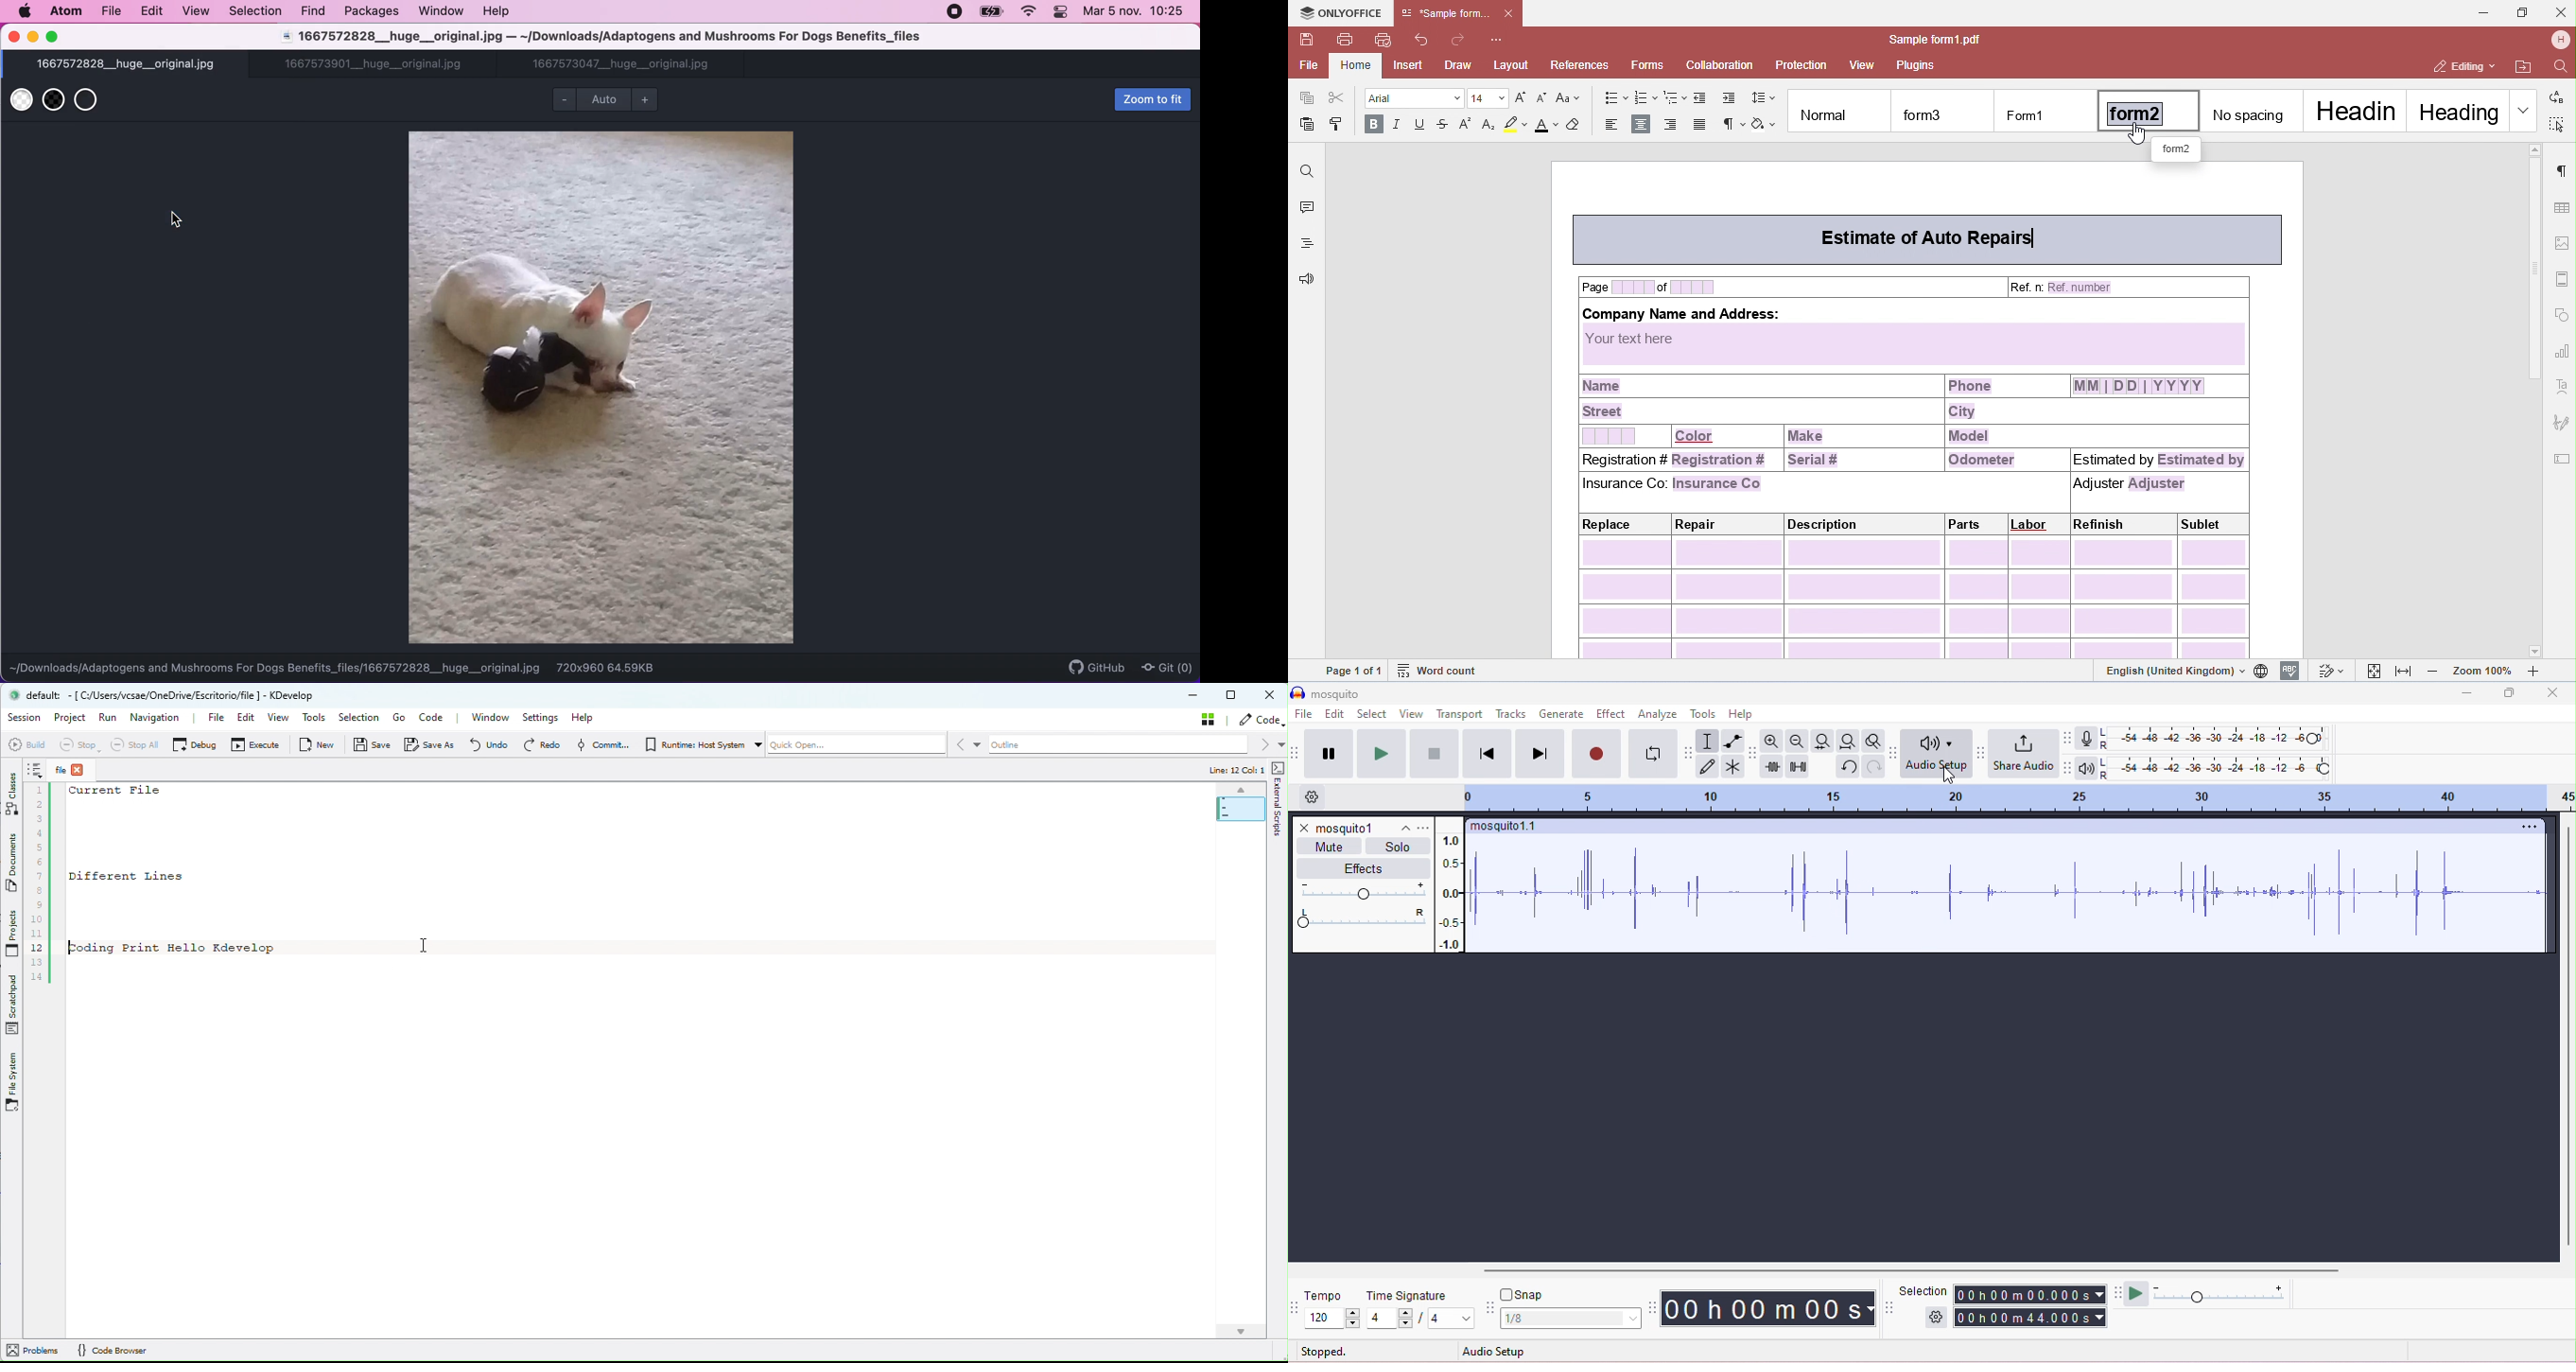  Describe the element at coordinates (1365, 868) in the screenshot. I see `effects` at that location.